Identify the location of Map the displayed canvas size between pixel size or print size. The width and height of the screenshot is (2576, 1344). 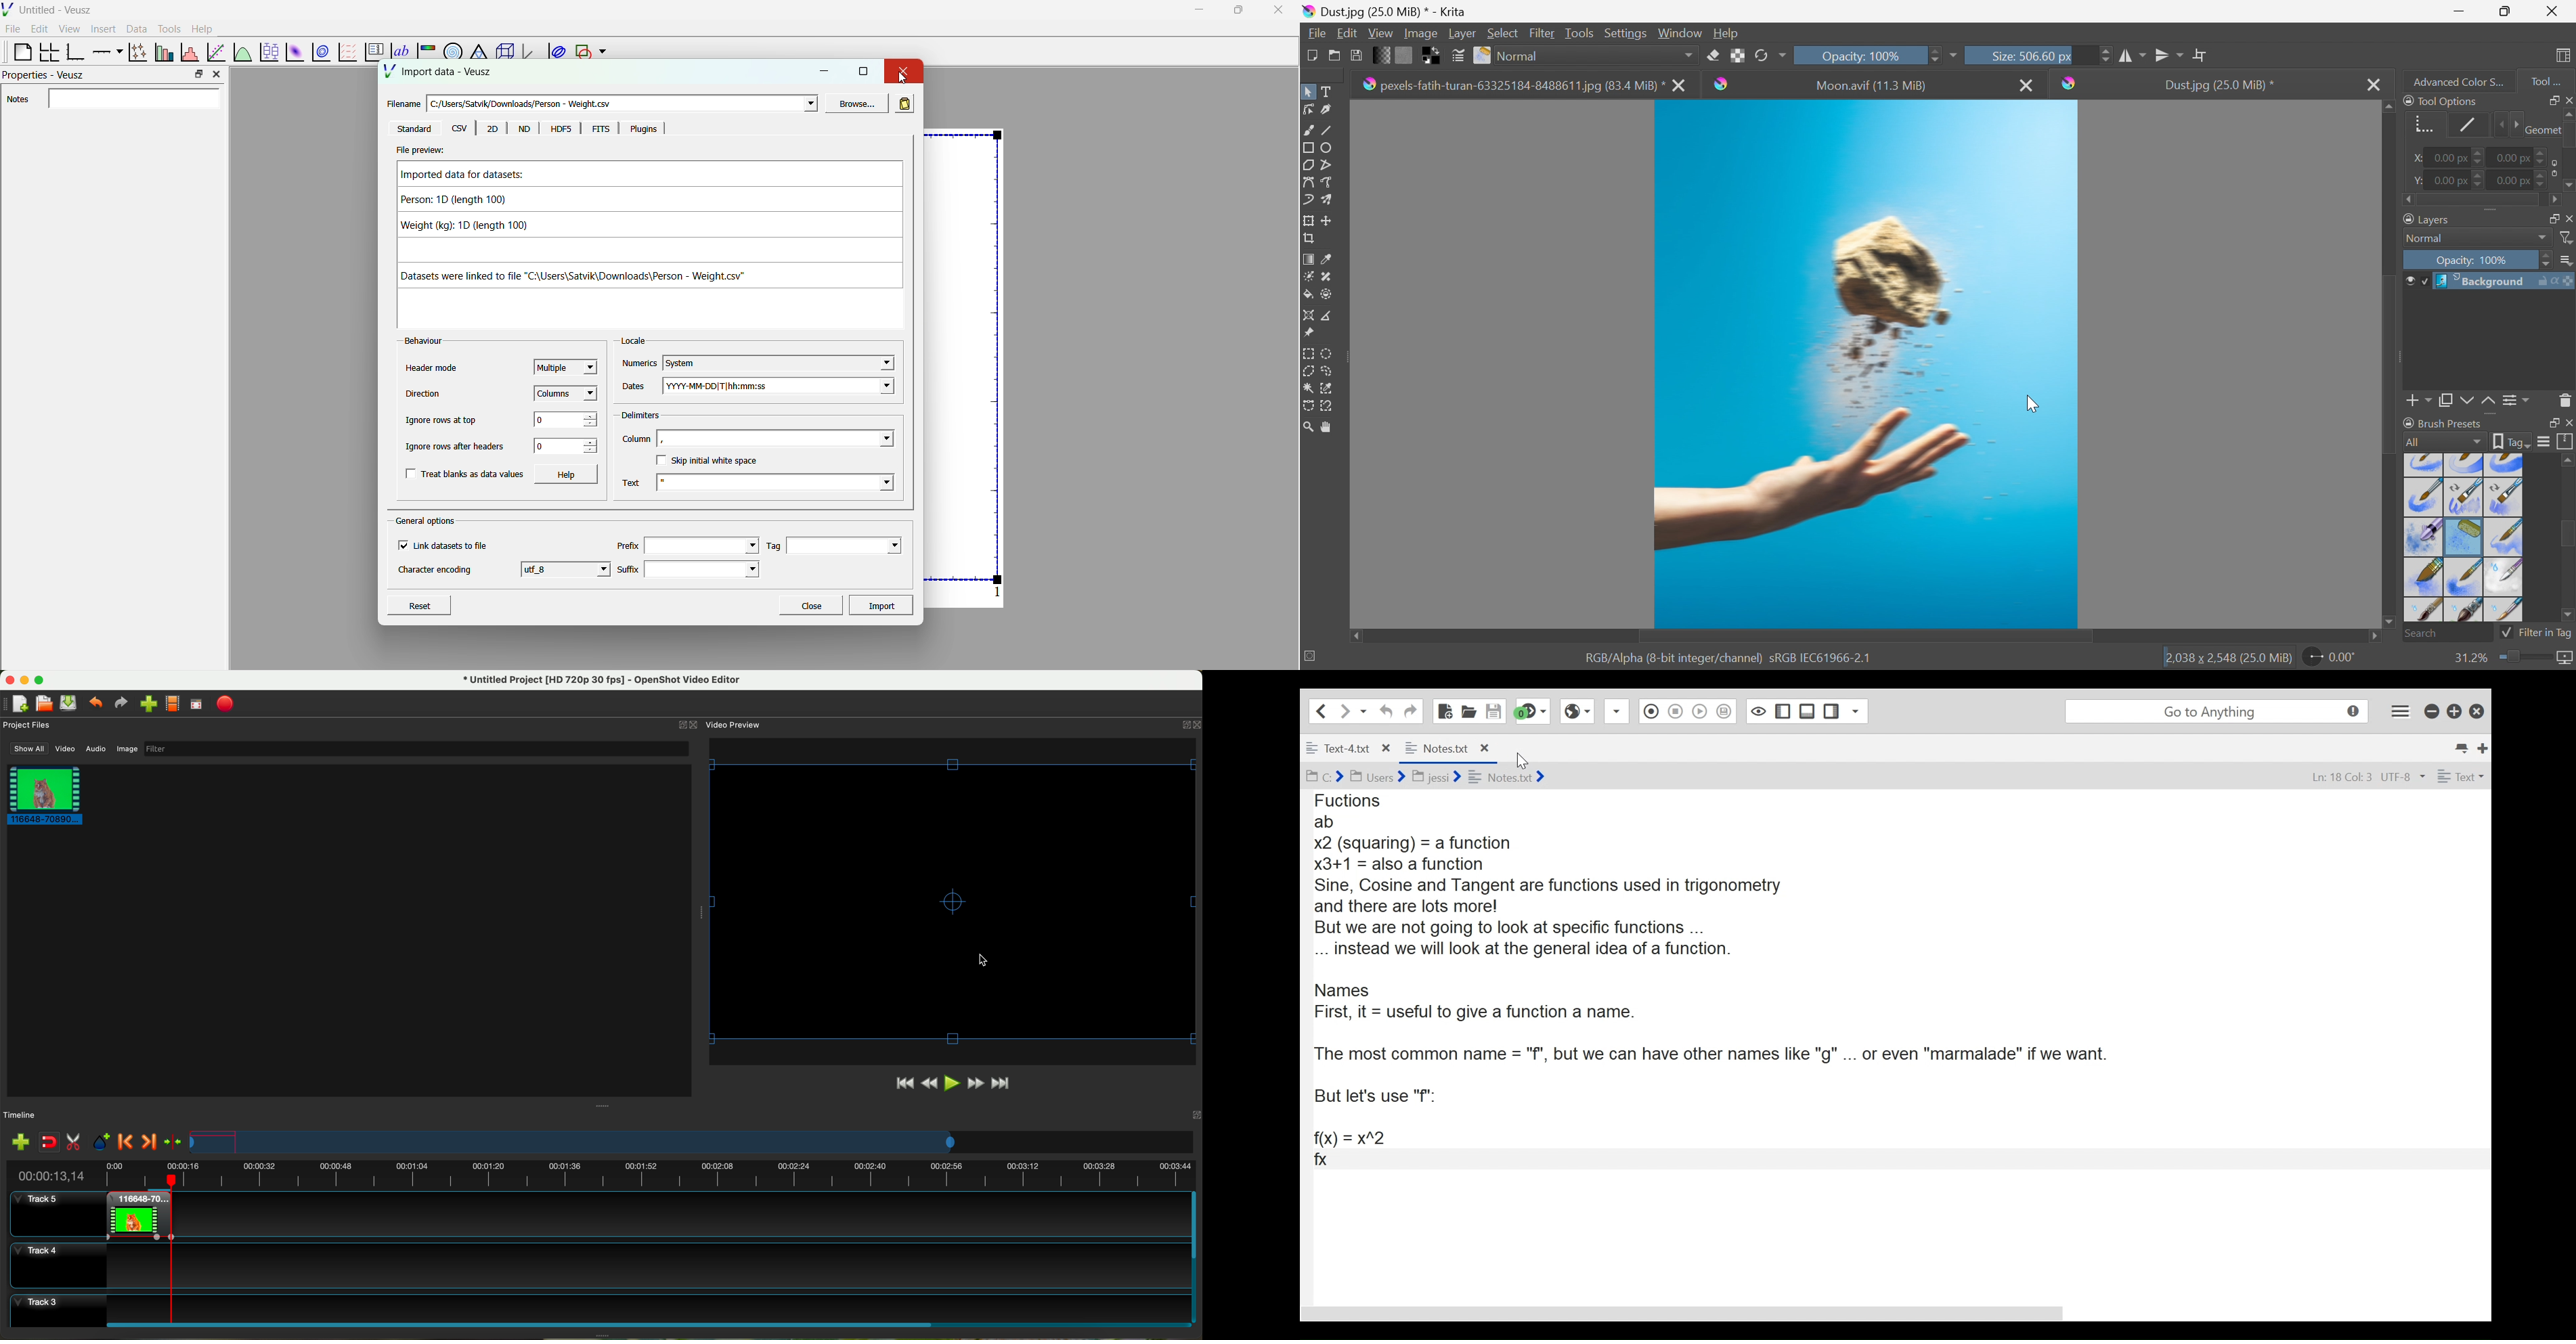
(2565, 659).